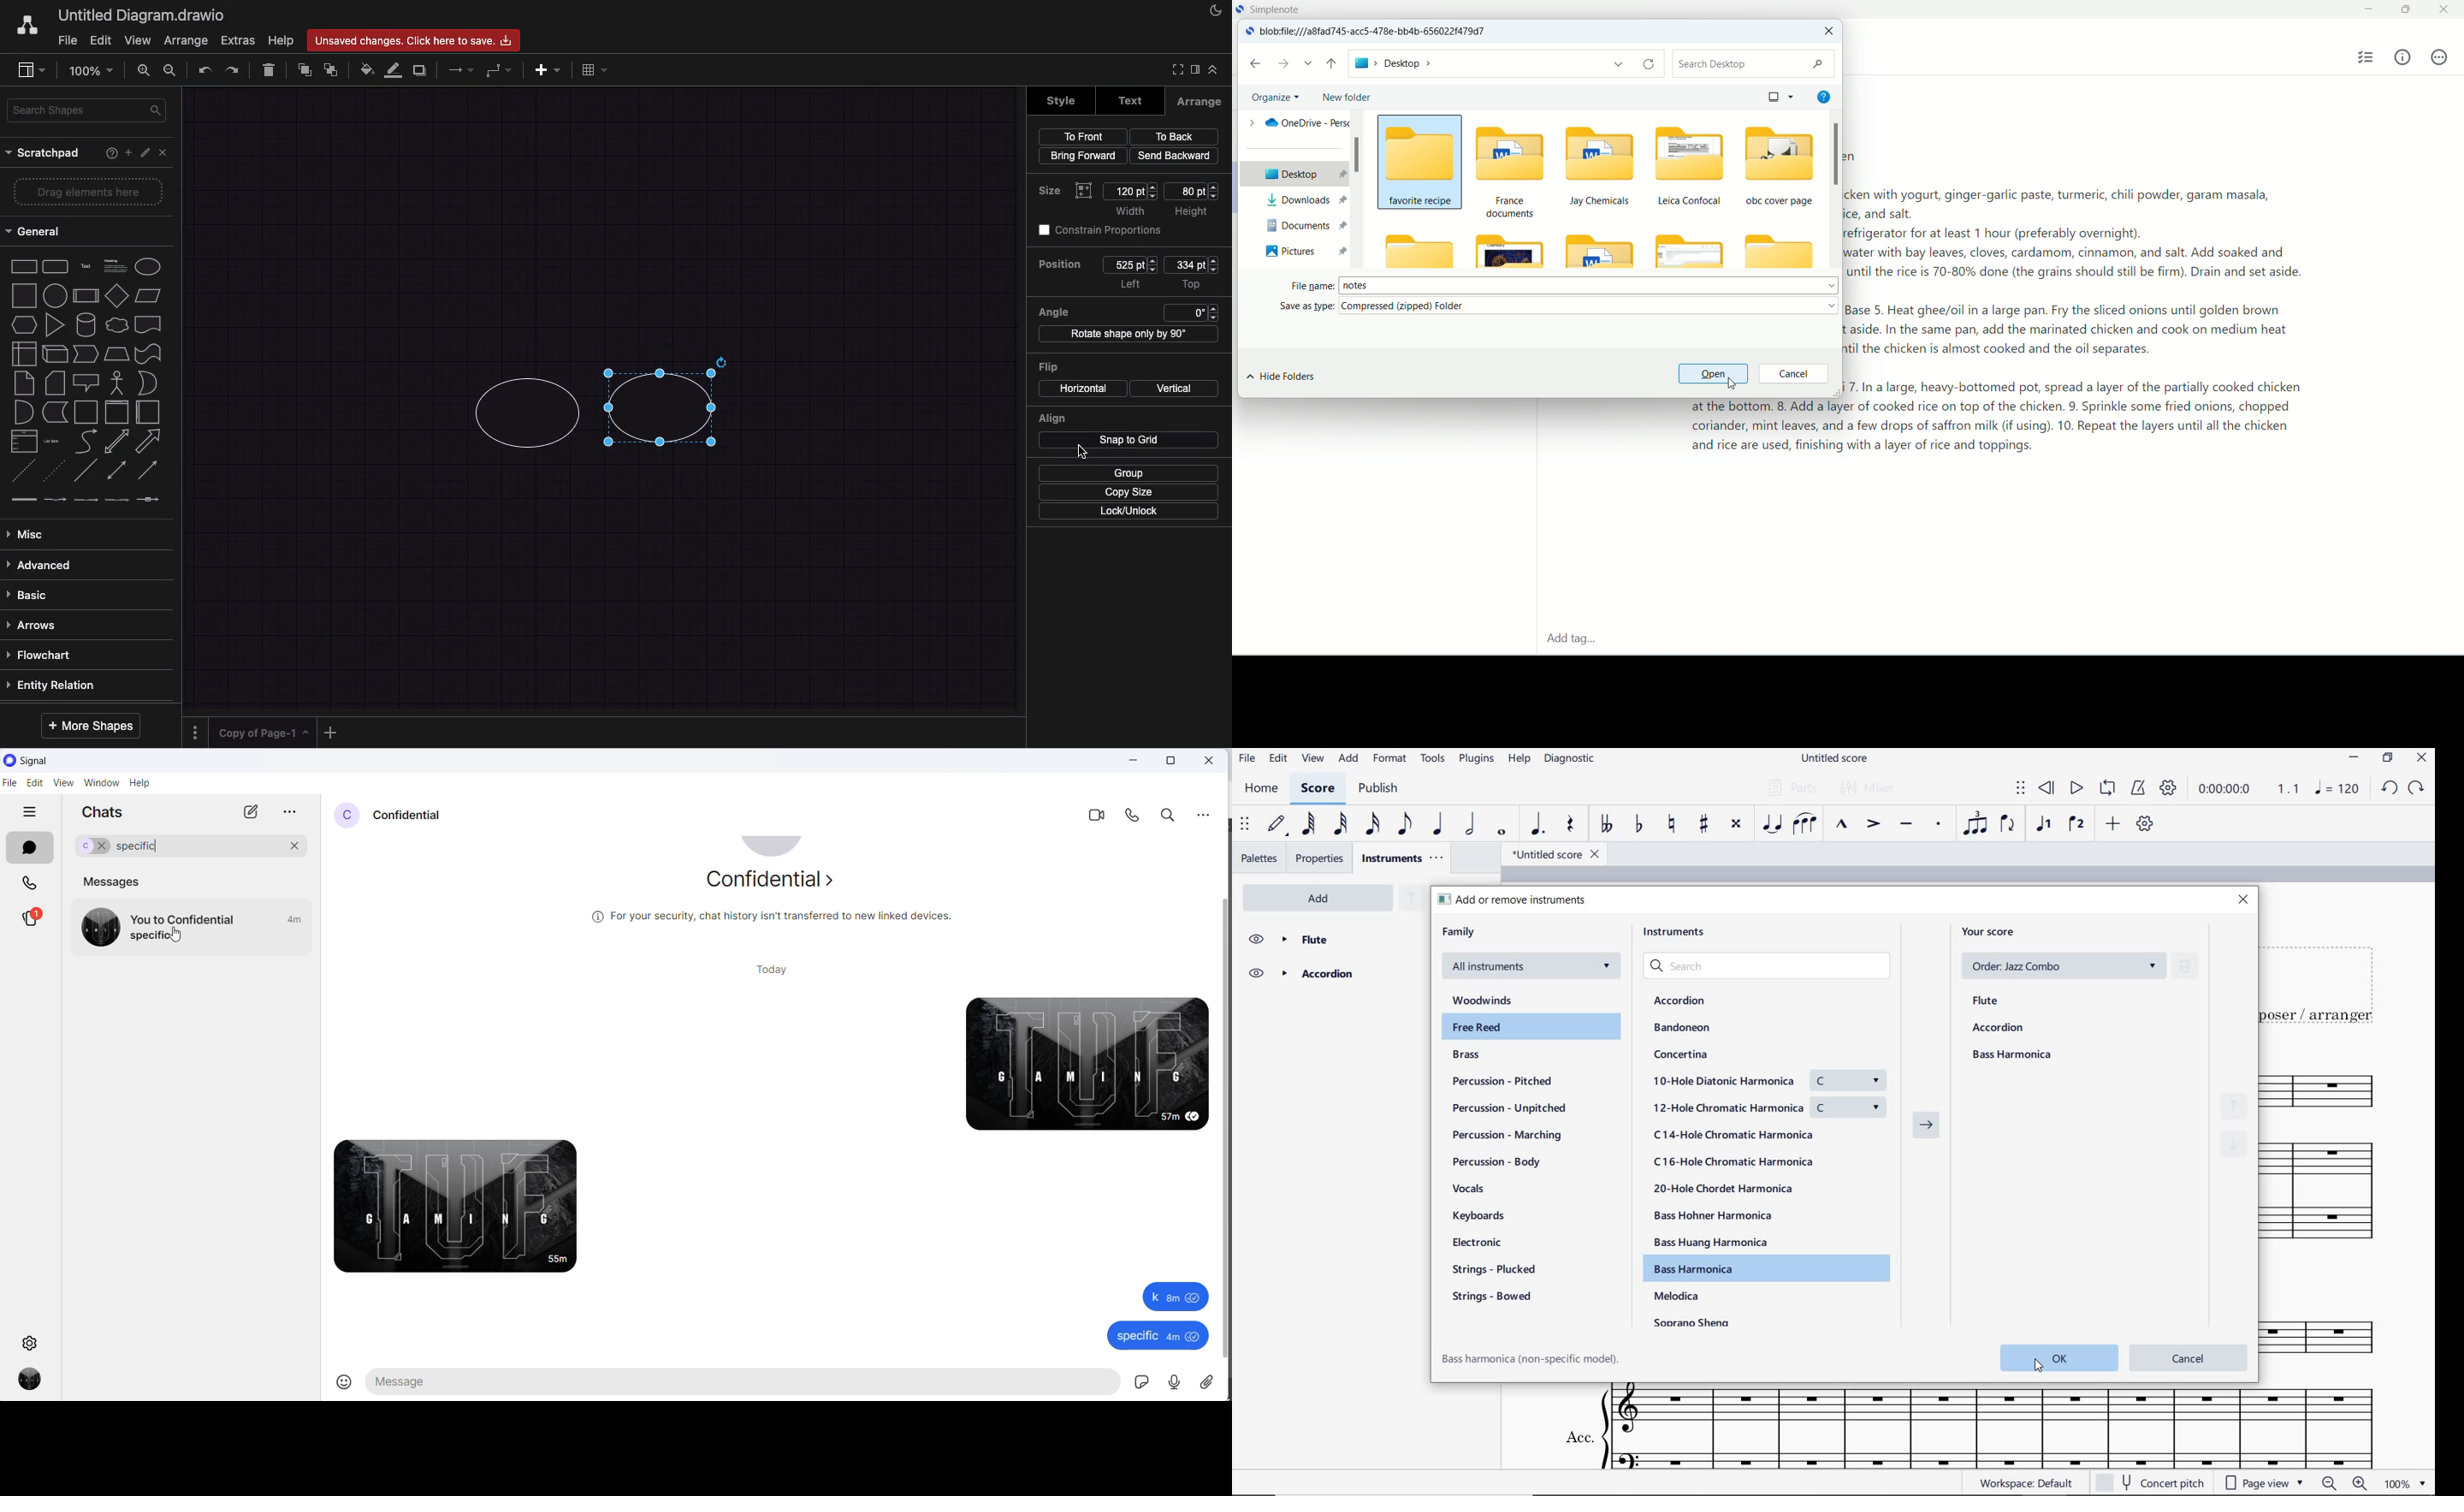 Image resolution: width=2464 pixels, height=1512 pixels. I want to click on last active time, so click(295, 921).